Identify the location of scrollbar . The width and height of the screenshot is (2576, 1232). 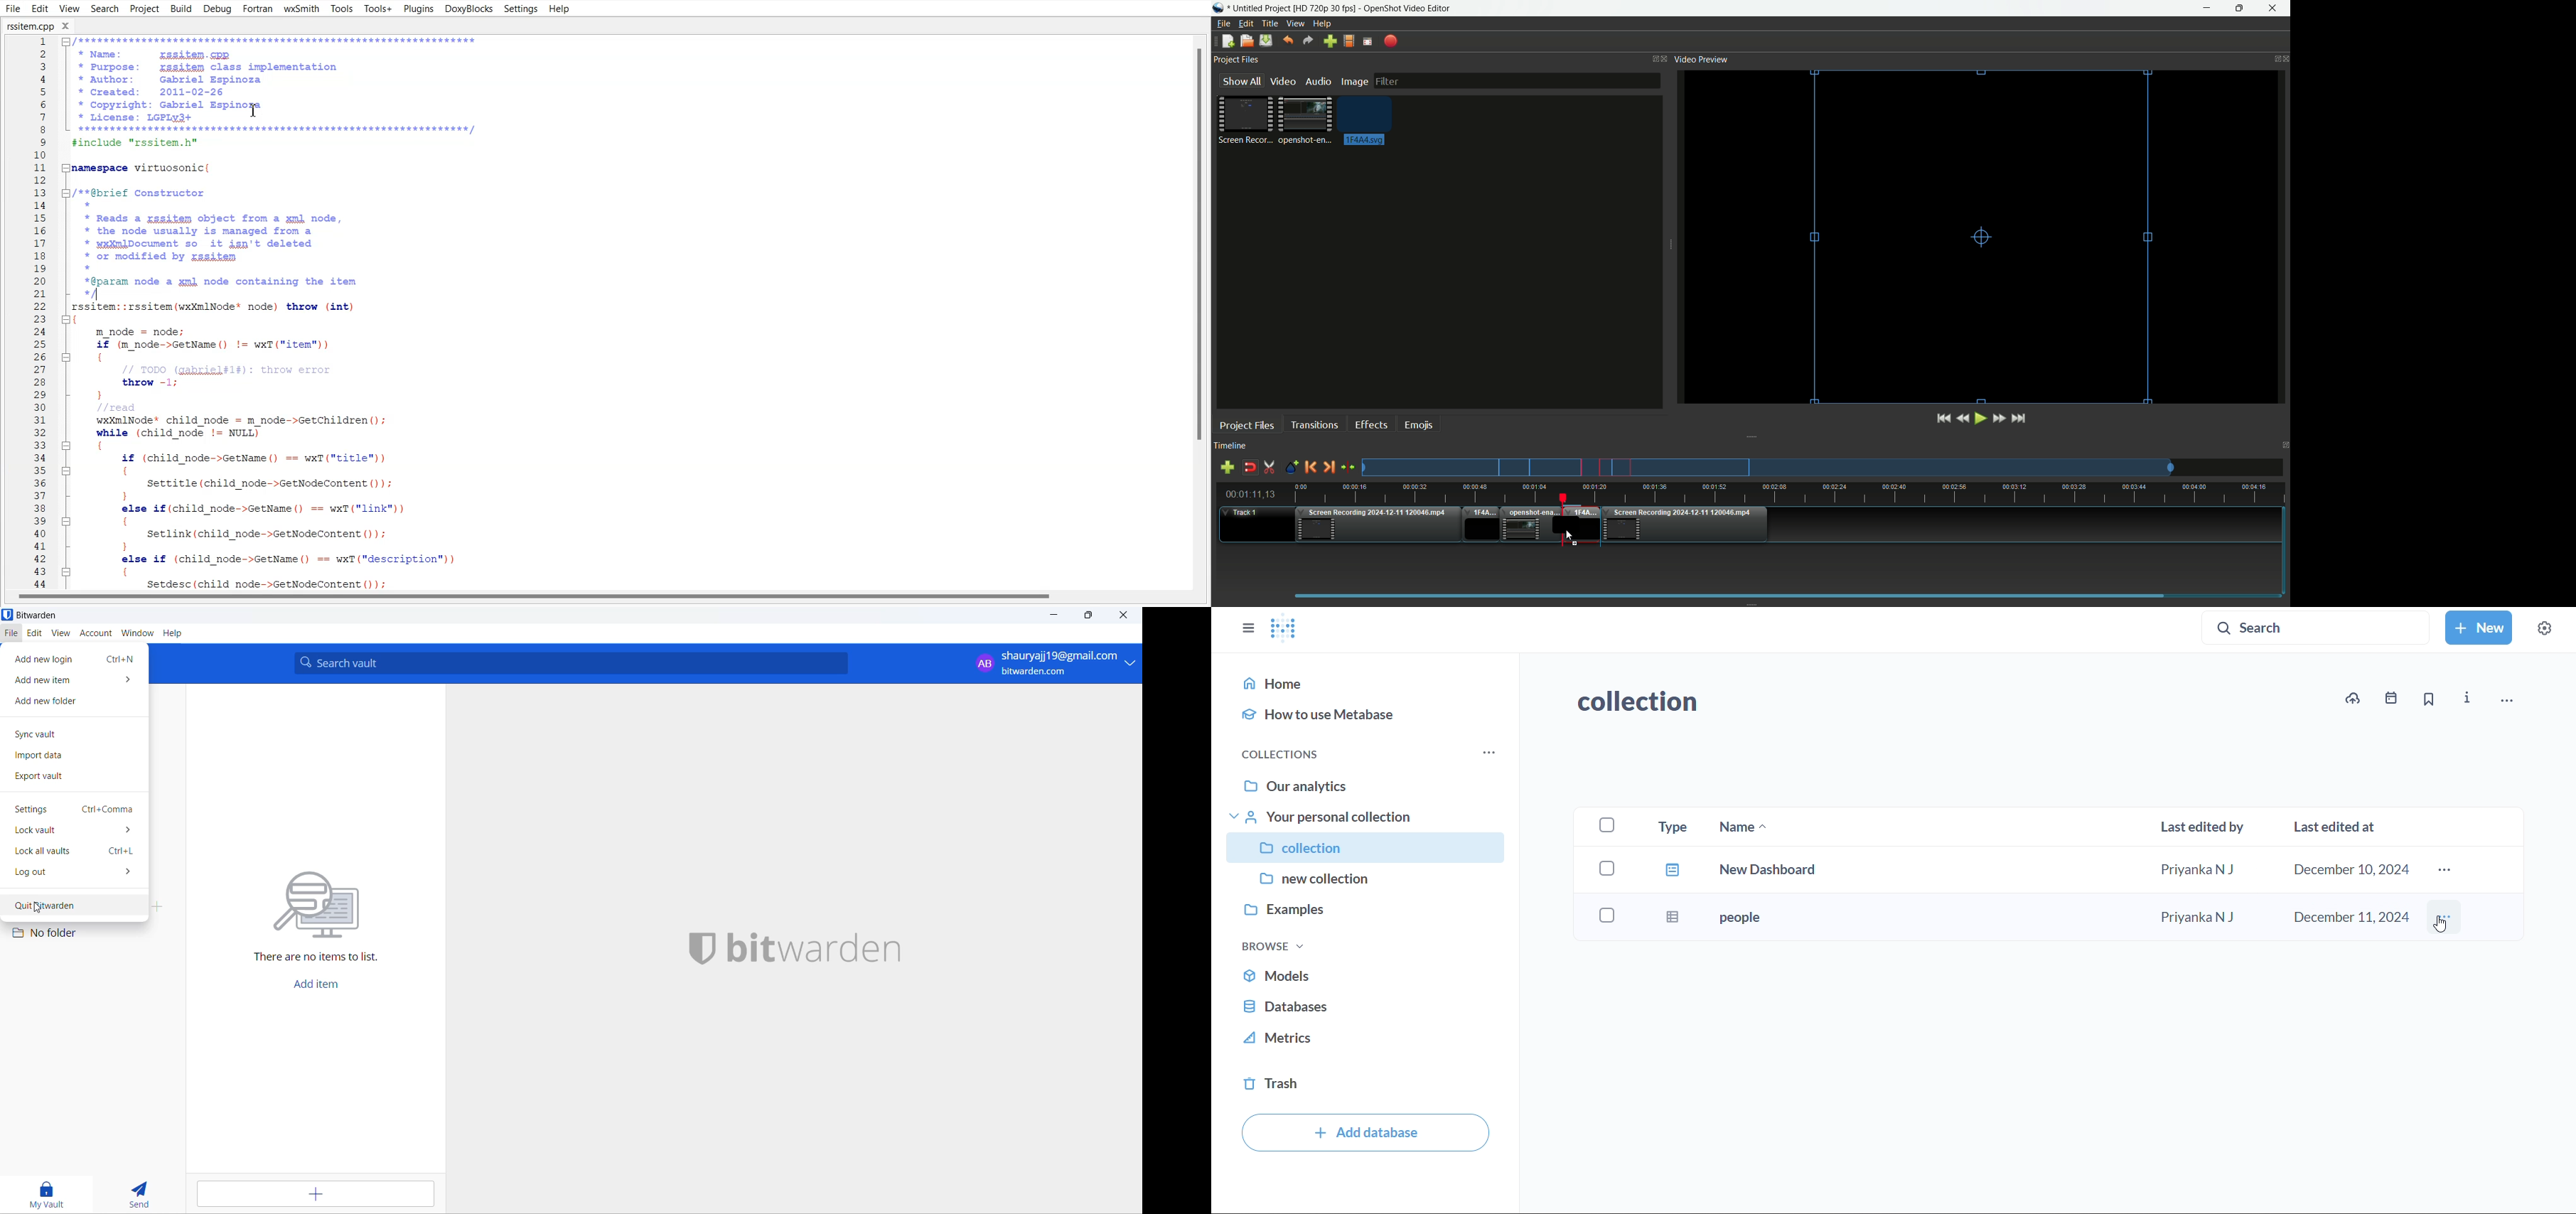
(1783, 595).